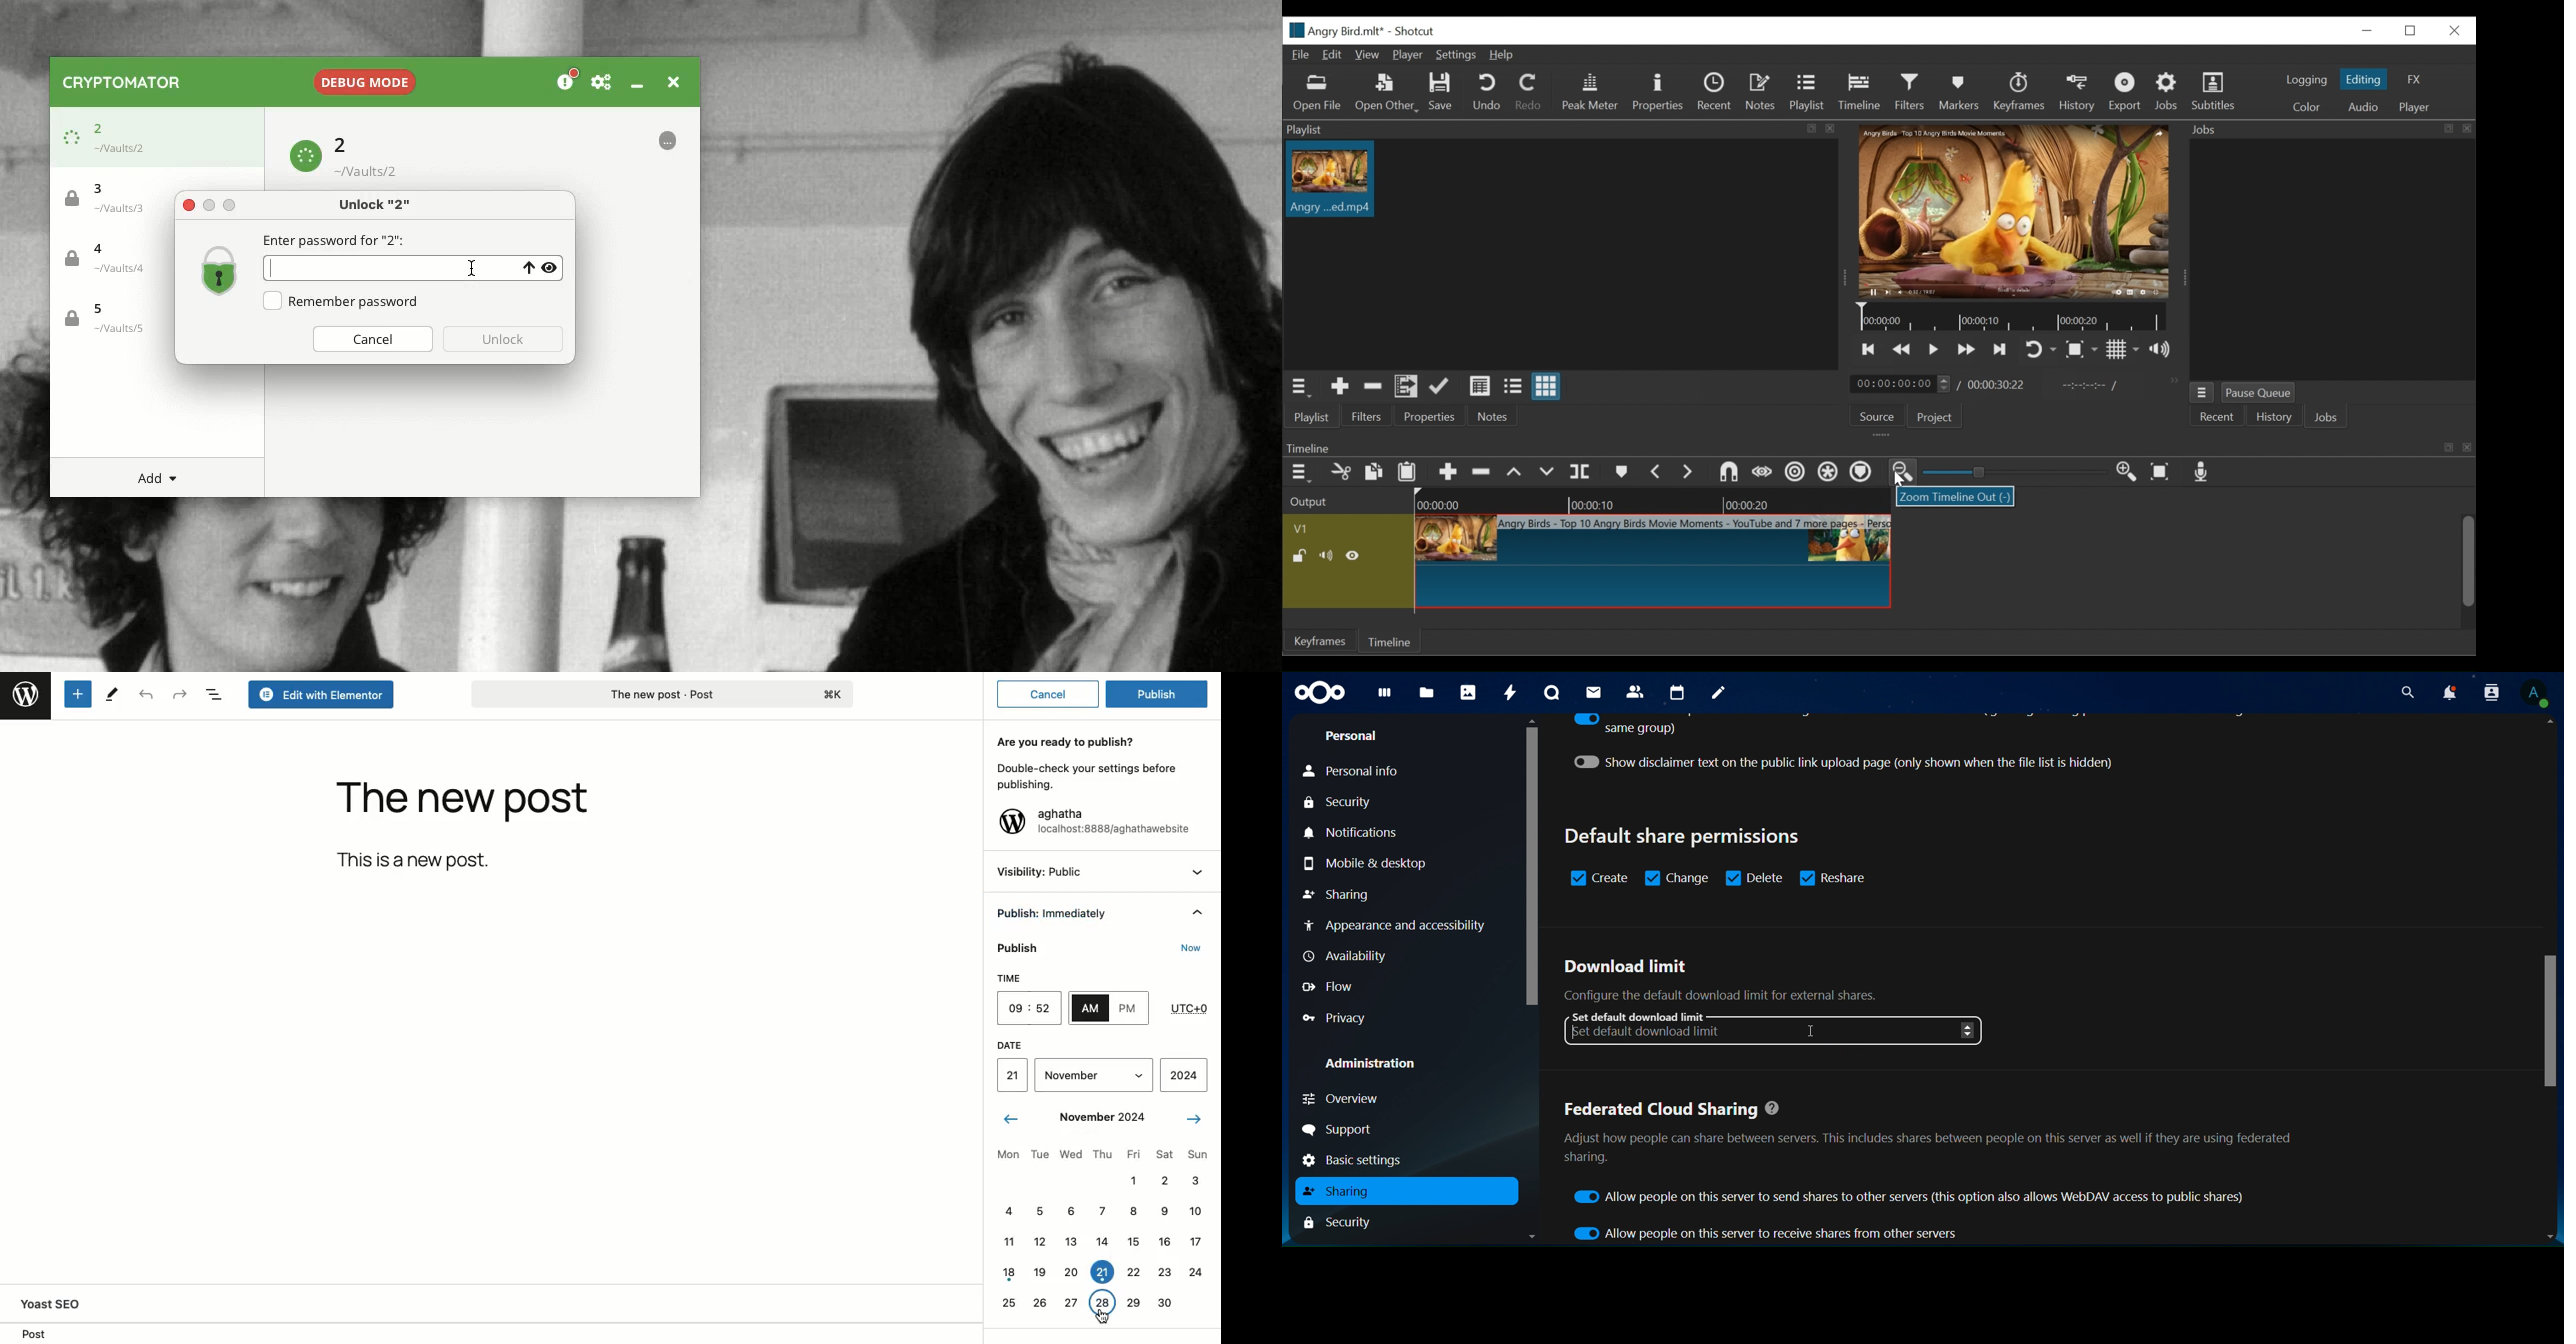 The image size is (2576, 1344). I want to click on Date, so click(1099, 1045).